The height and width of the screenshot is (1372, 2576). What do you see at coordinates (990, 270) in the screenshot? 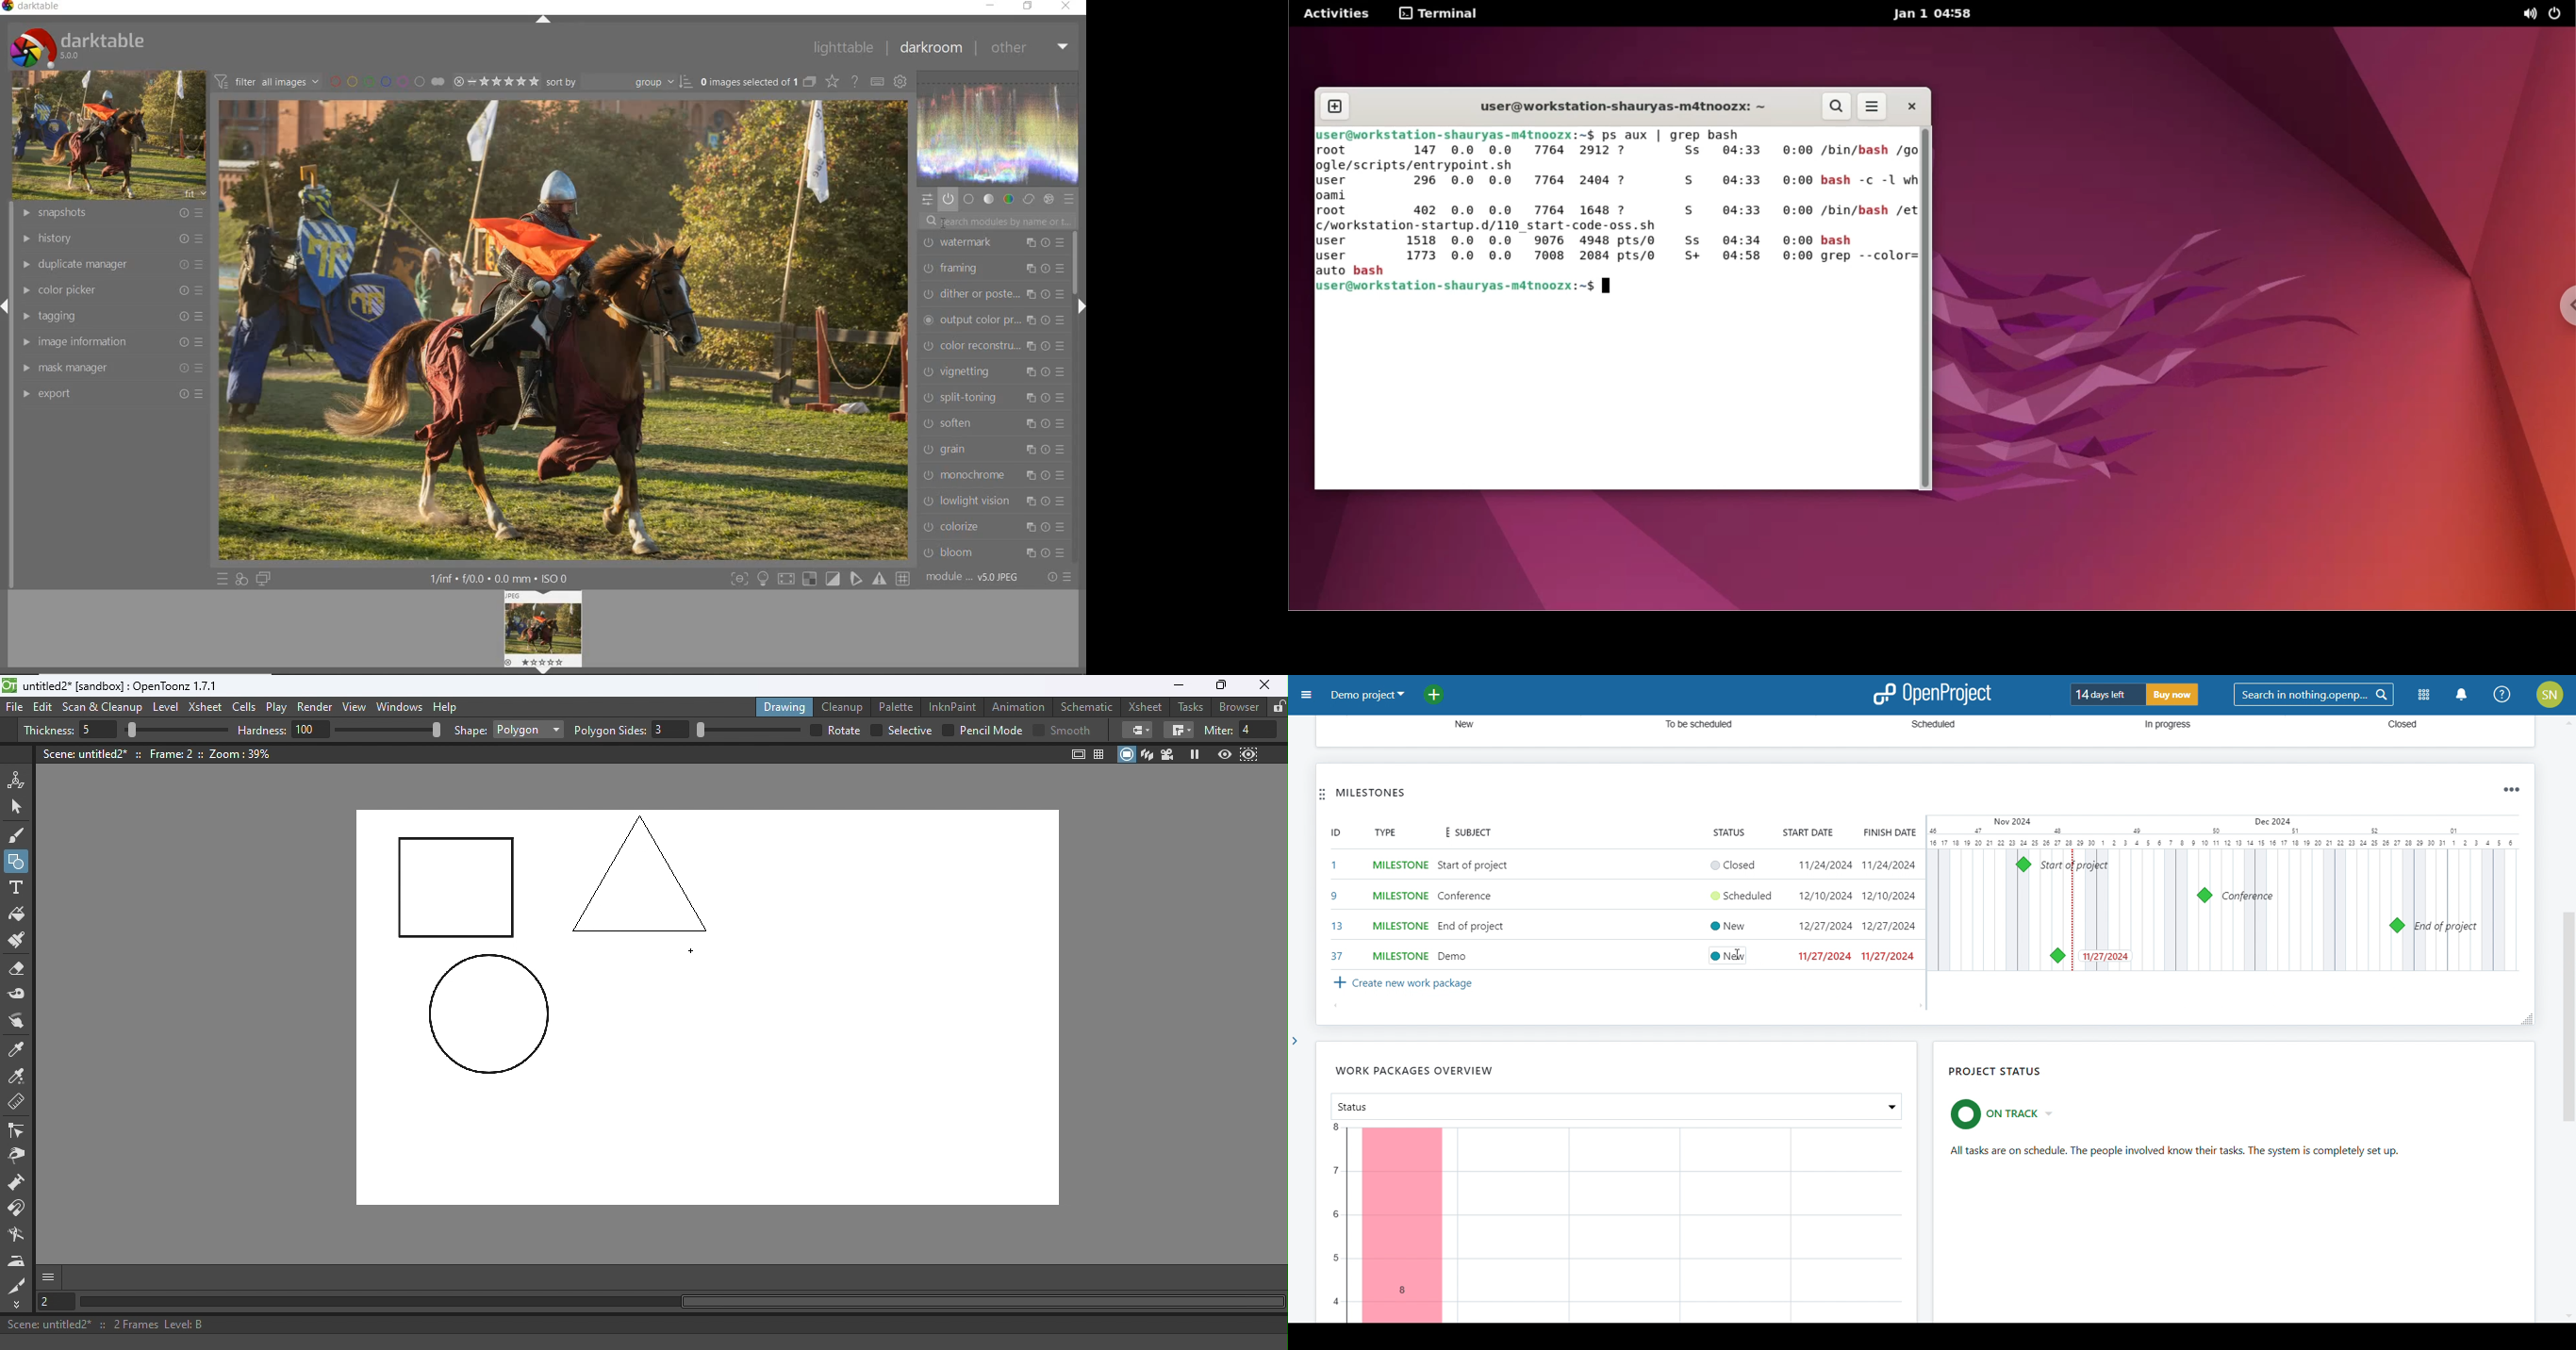
I see `framing` at bounding box center [990, 270].